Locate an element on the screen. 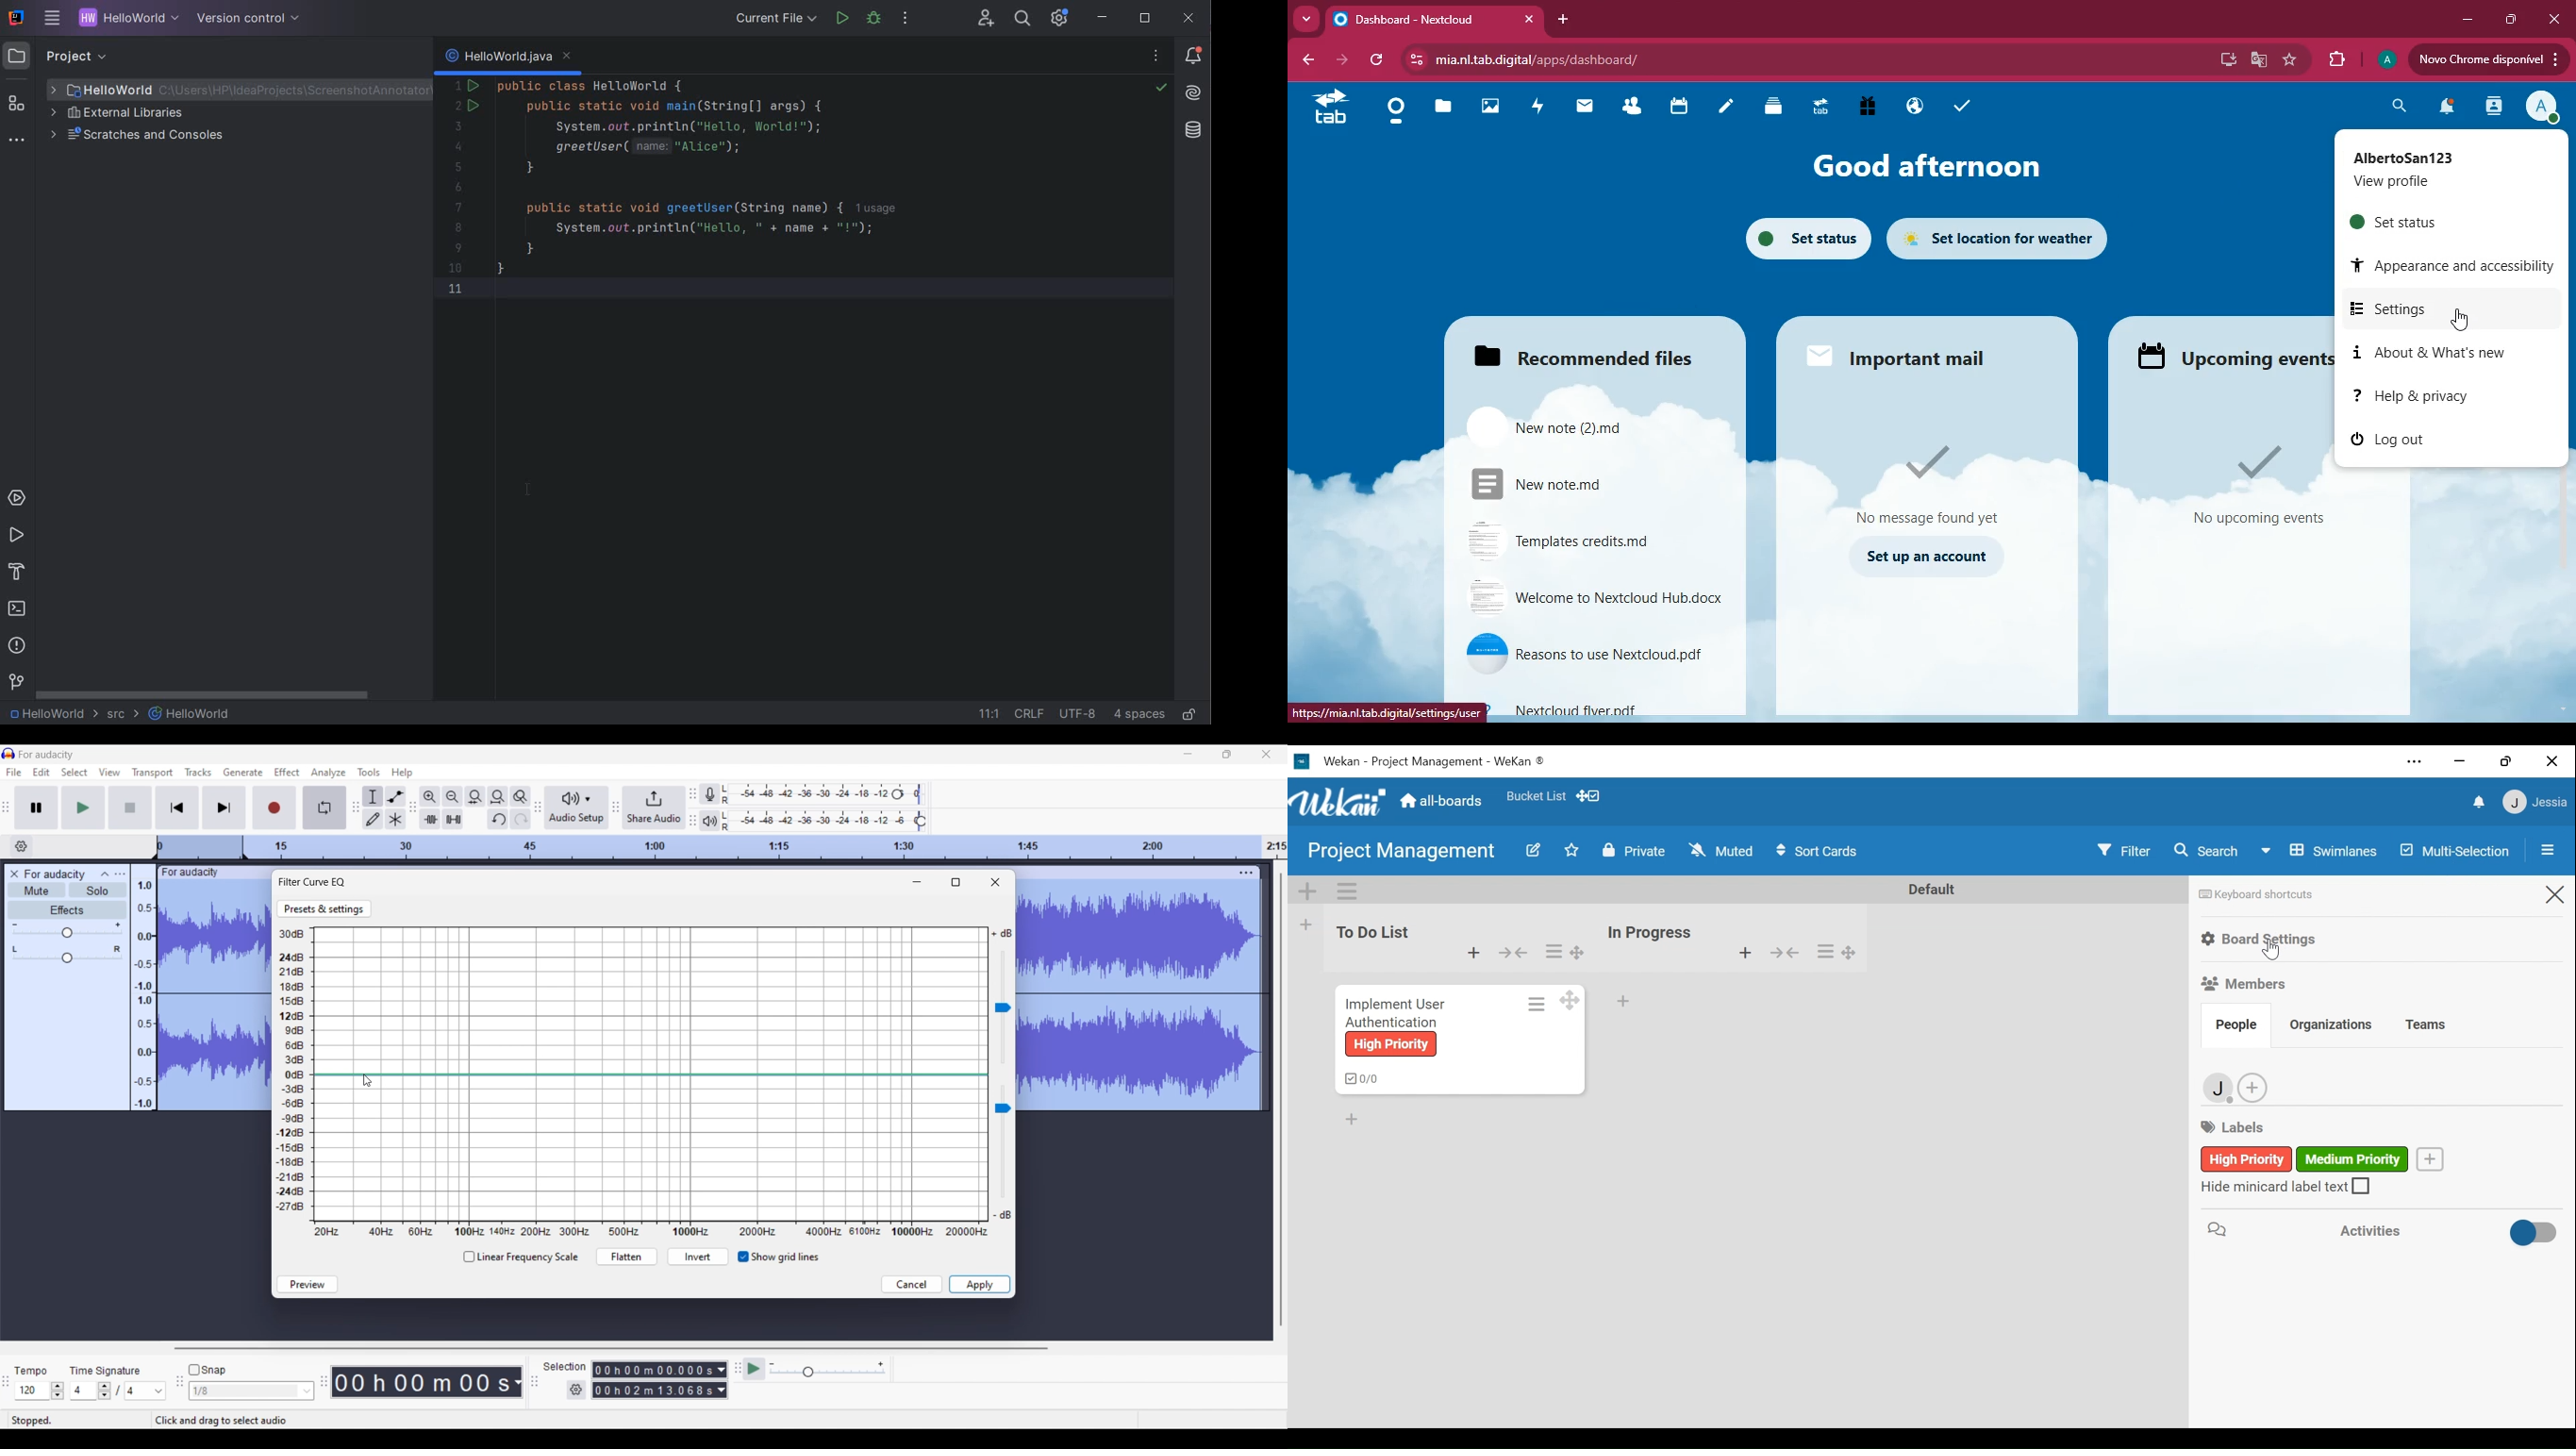 The height and width of the screenshot is (1456, 2576). Track selected is located at coordinates (1141, 998).